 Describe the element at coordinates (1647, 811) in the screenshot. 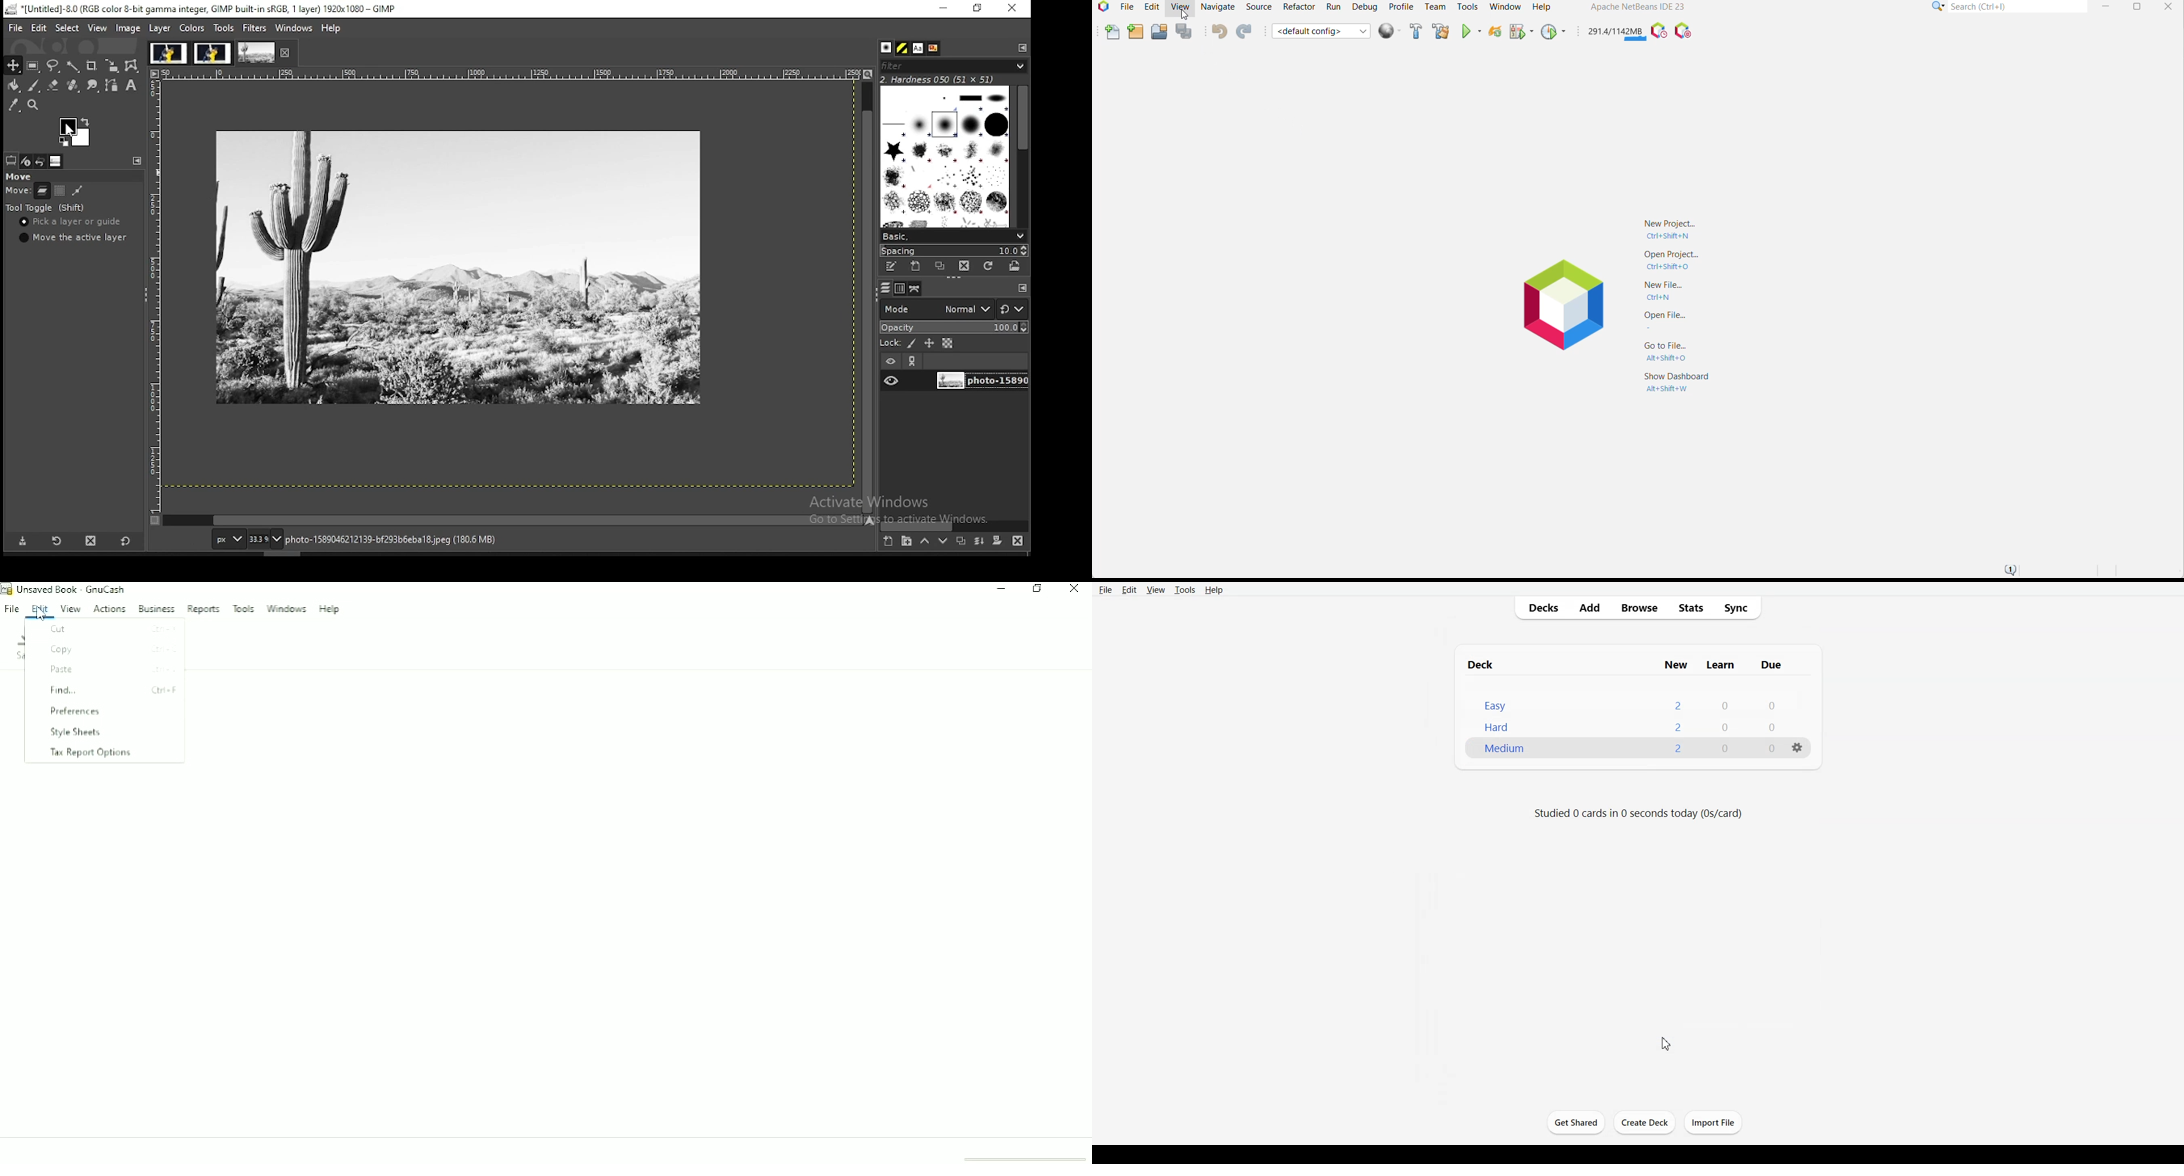

I see `studied 0 cards in 0 seconds today (0s/card)` at that location.